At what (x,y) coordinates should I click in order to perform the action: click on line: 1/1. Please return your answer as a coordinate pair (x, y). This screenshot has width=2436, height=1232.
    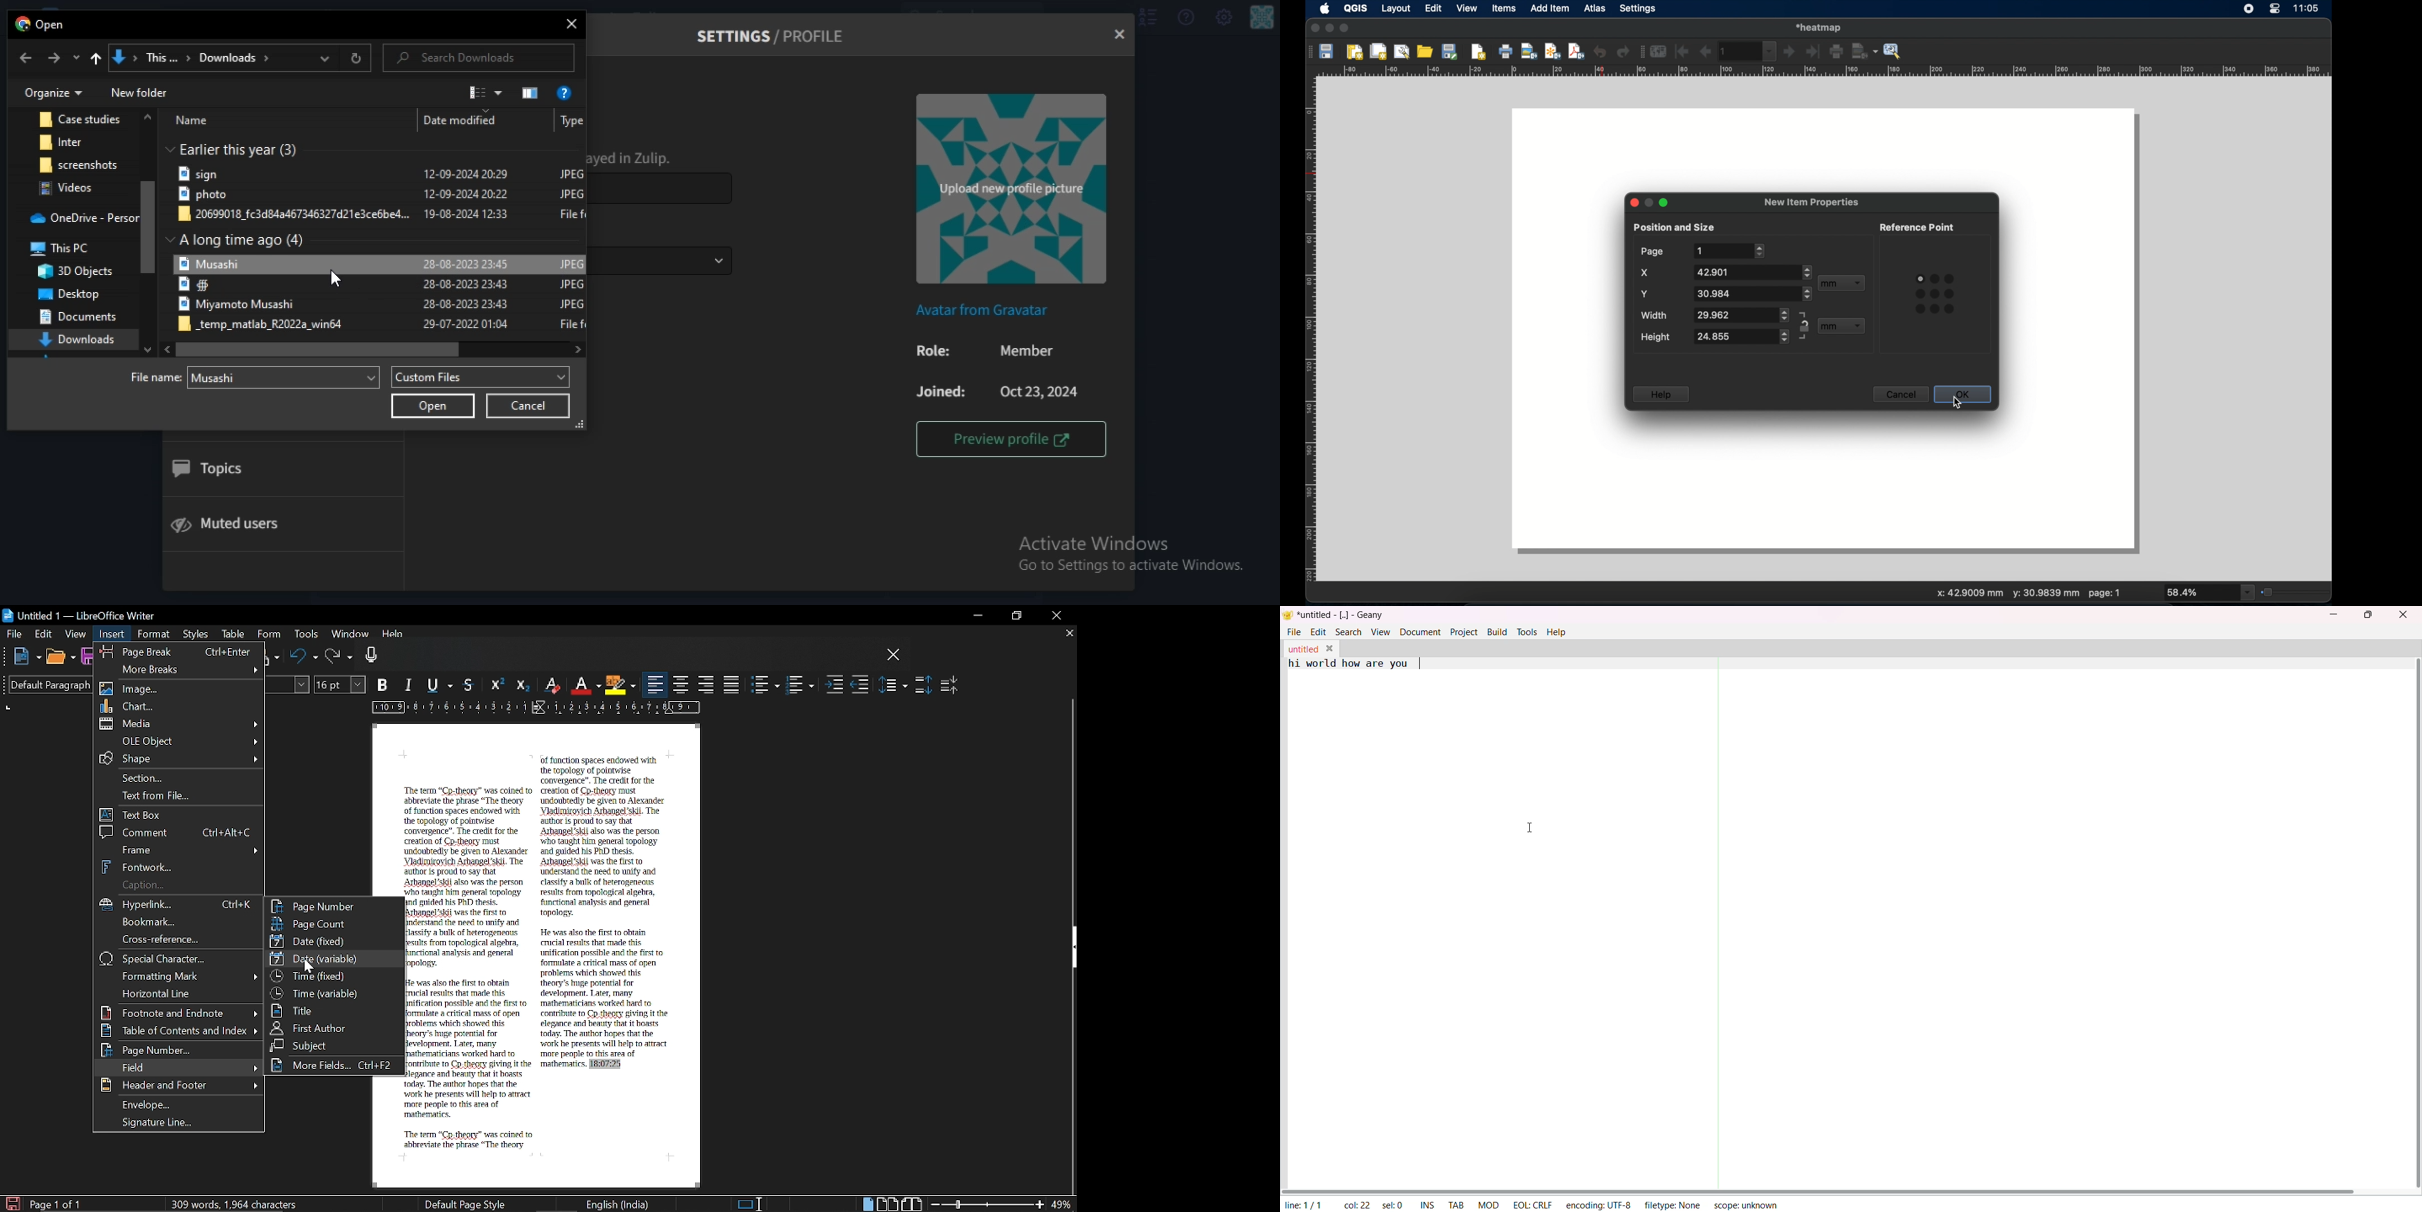
    Looking at the image, I should click on (1304, 1205).